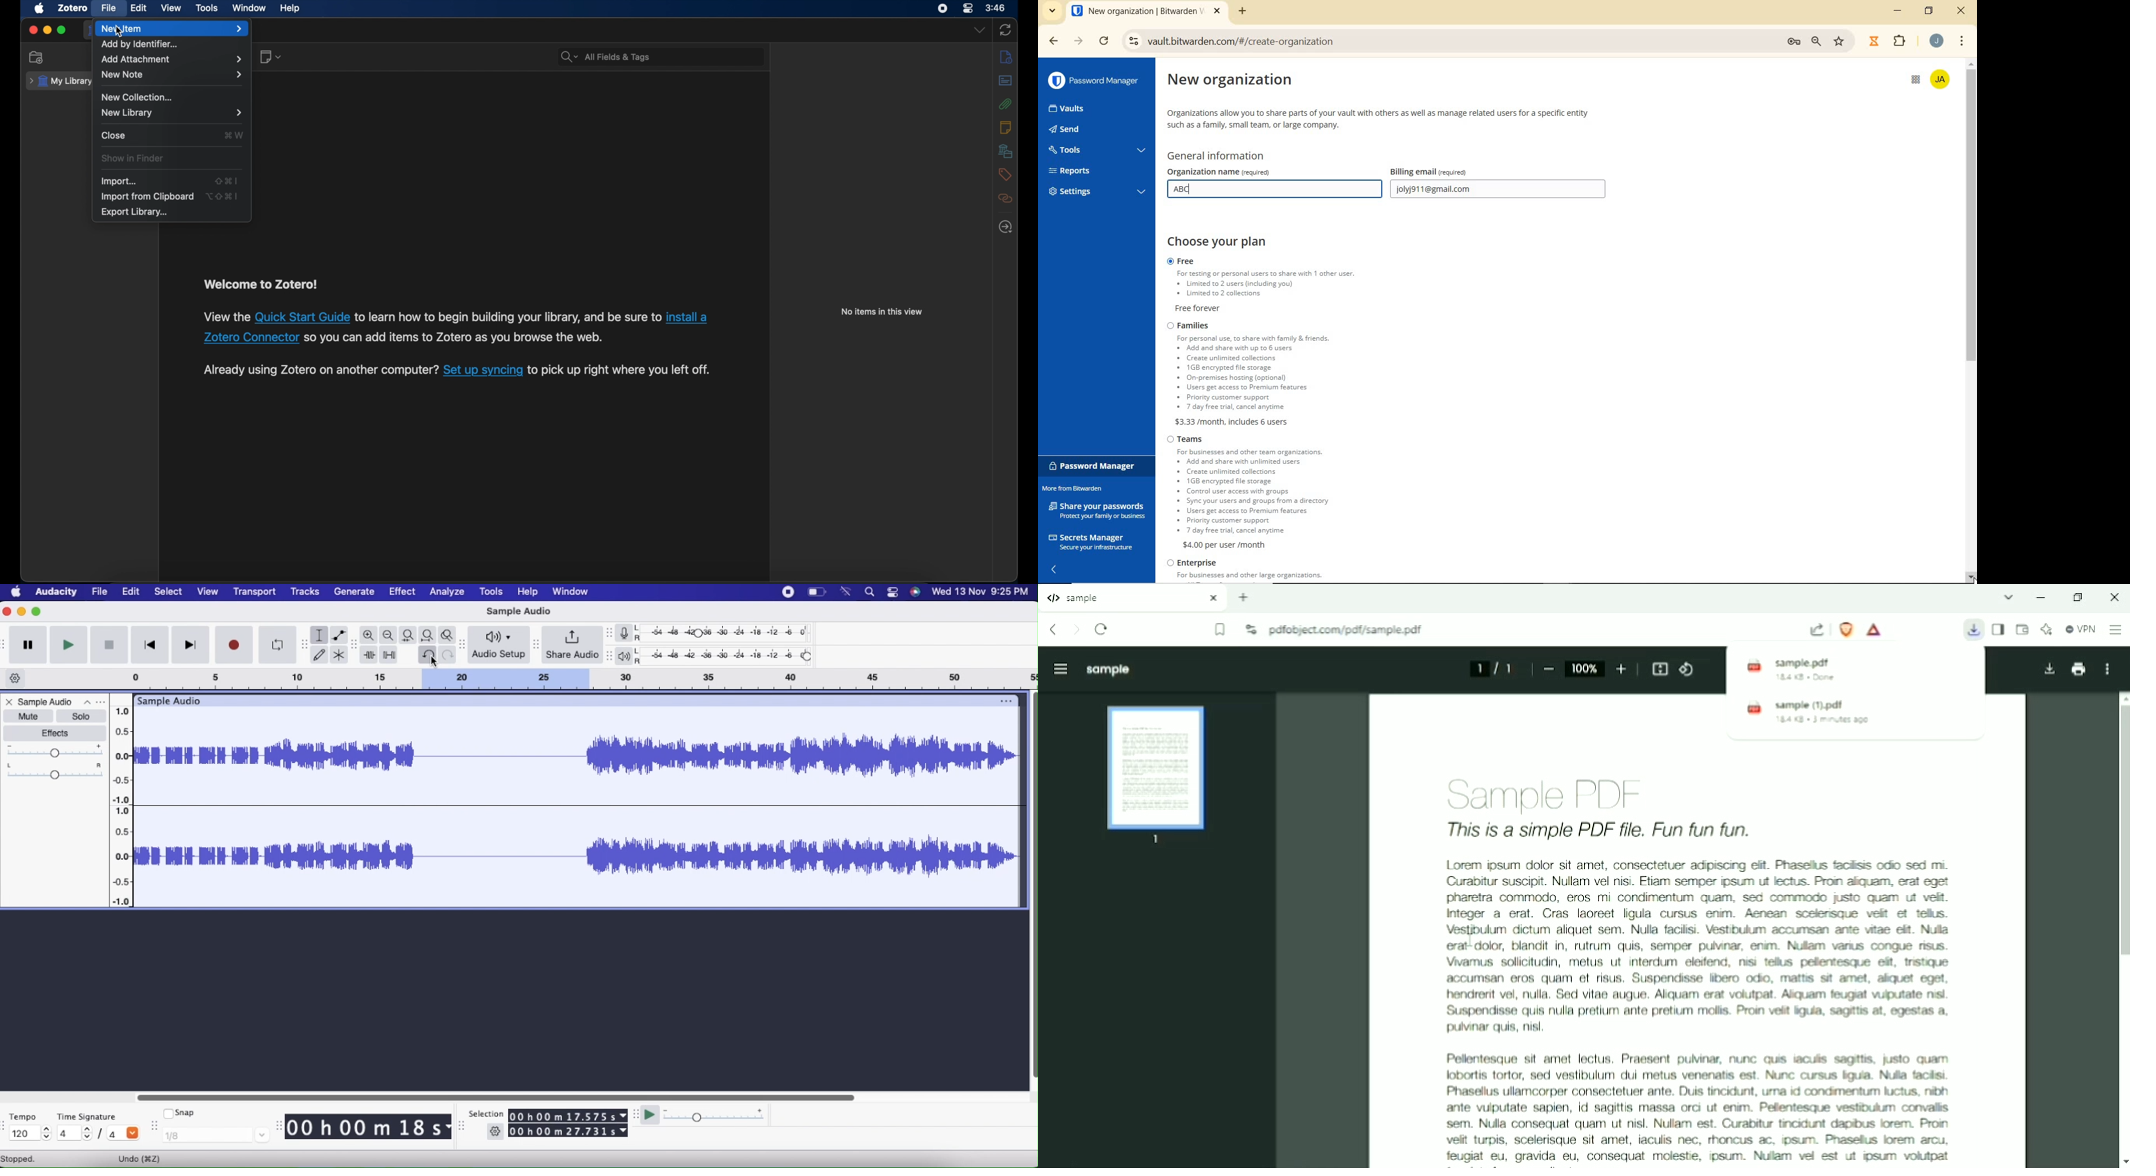 The width and height of the screenshot is (2156, 1176). I want to click on send, so click(1083, 130).